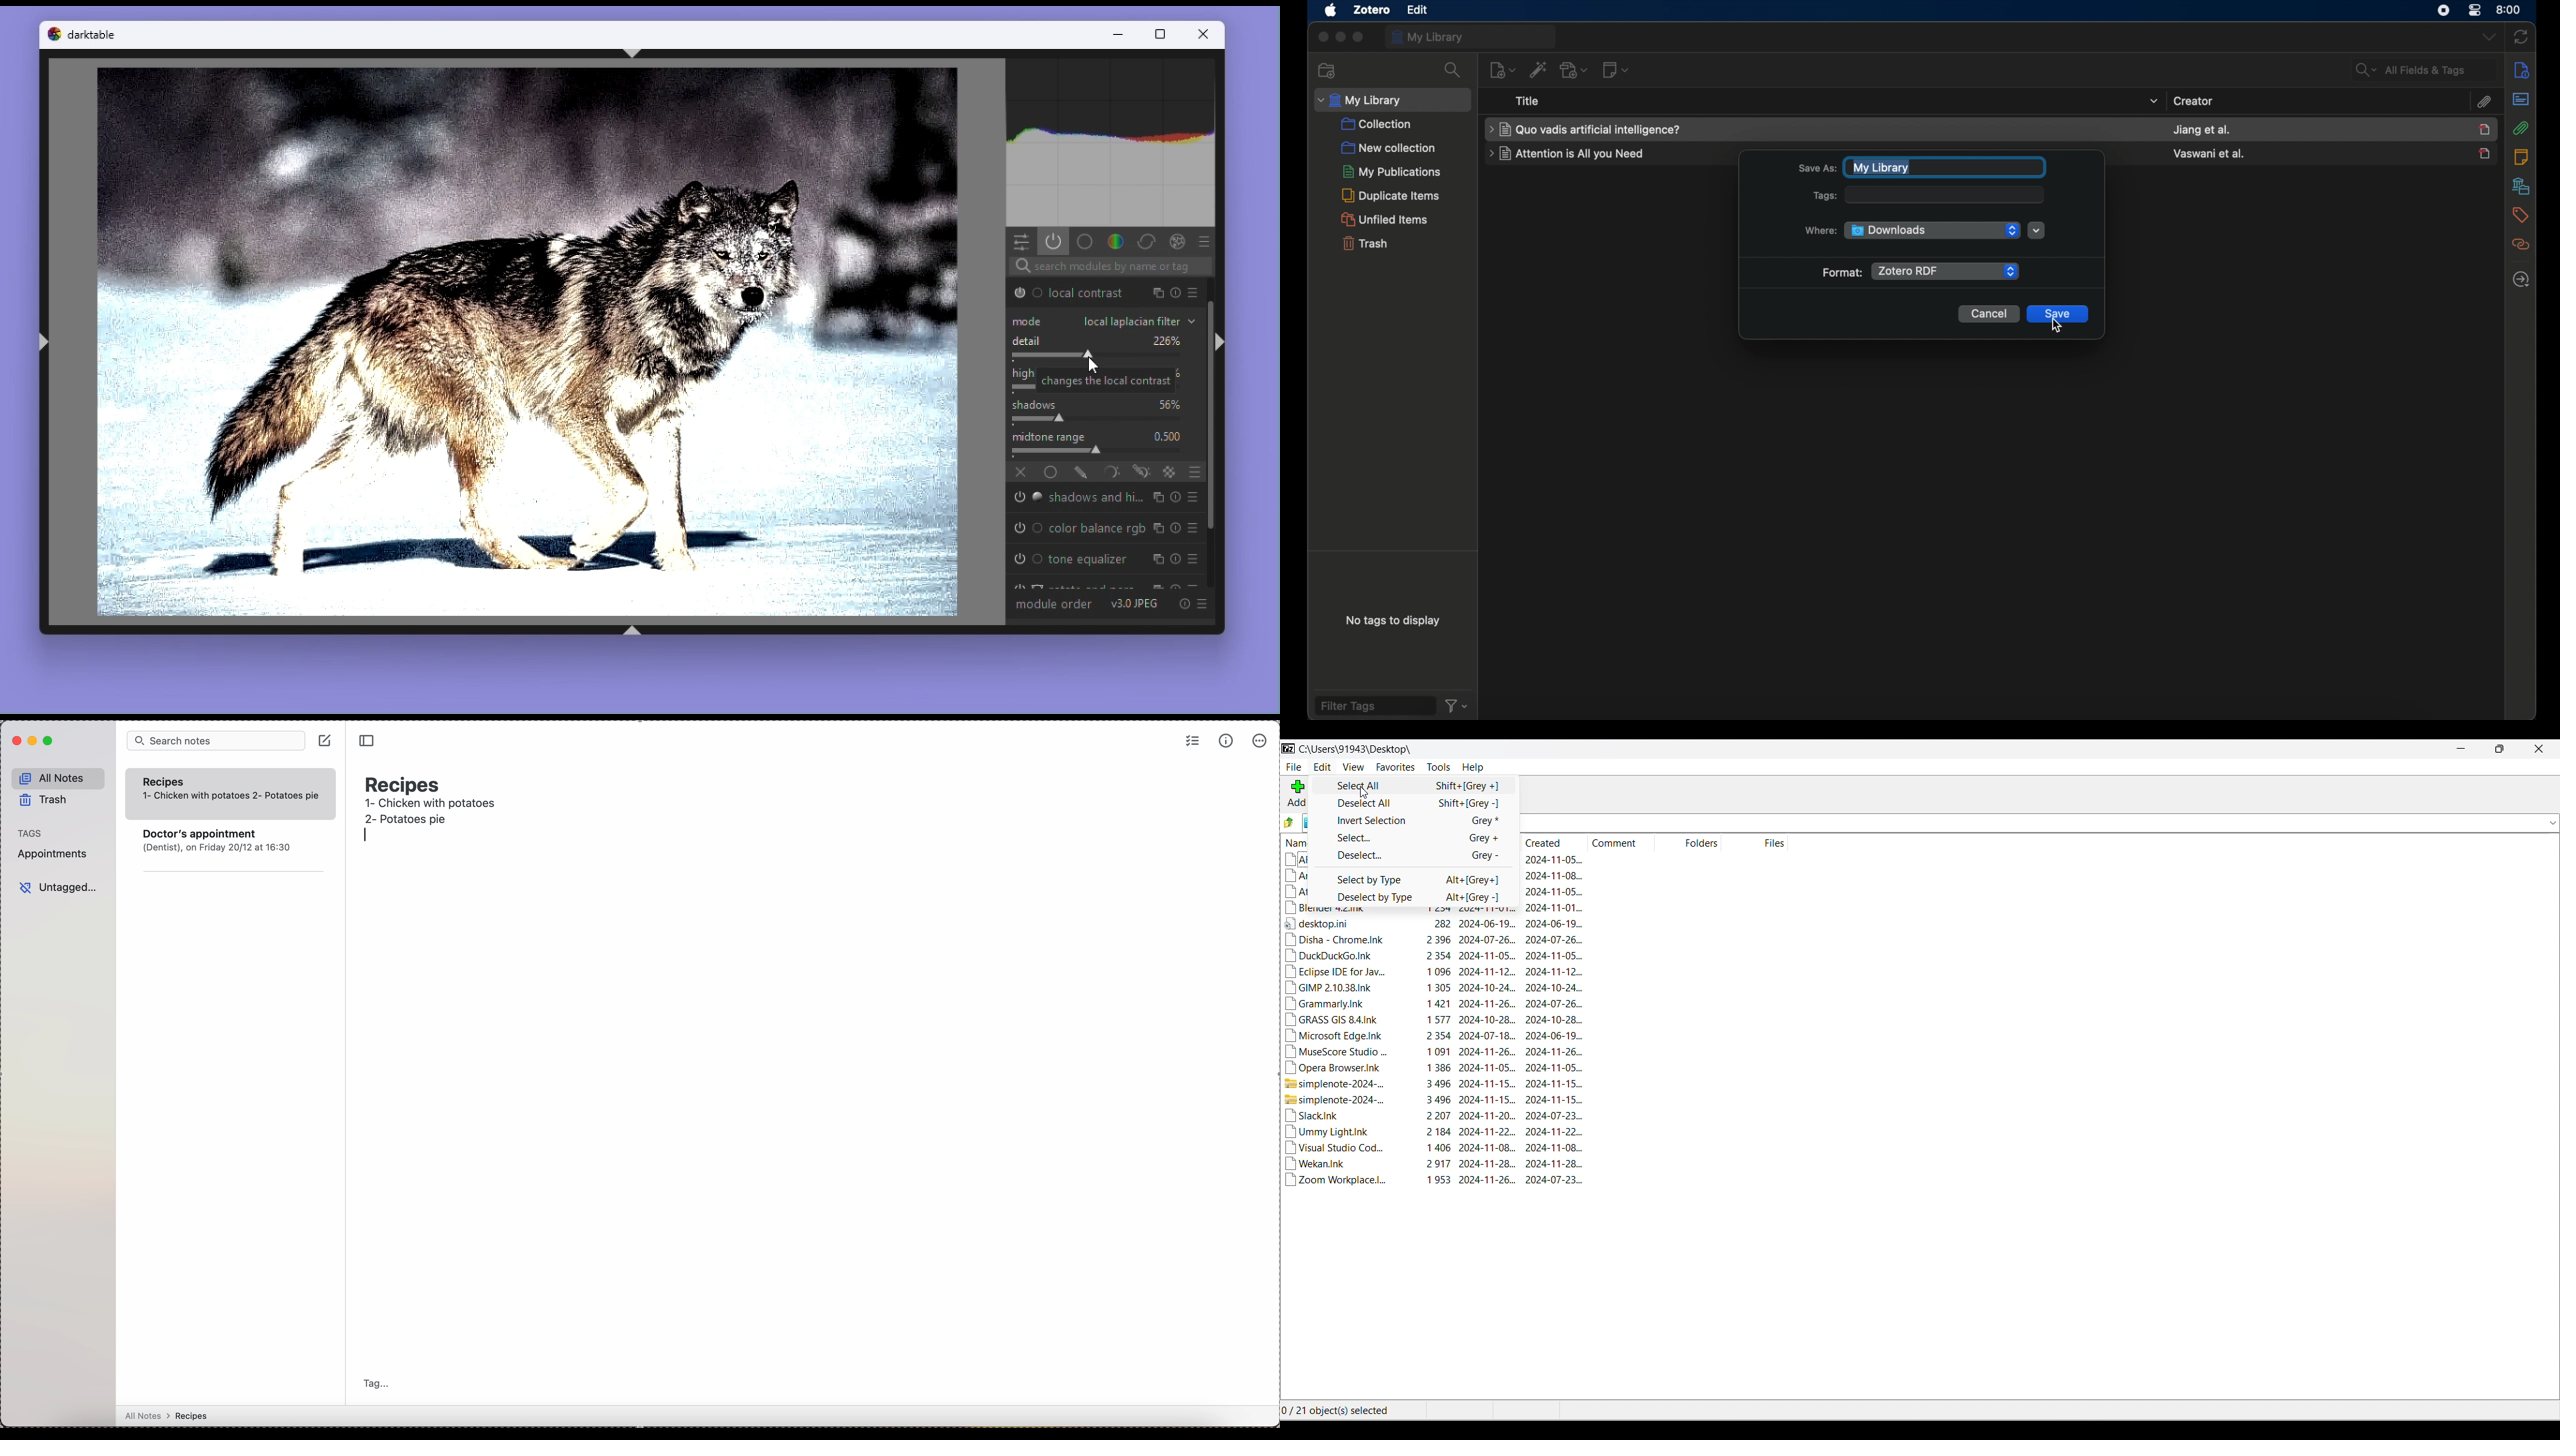 The height and width of the screenshot is (1456, 2576). I want to click on appointments tag, so click(55, 856).